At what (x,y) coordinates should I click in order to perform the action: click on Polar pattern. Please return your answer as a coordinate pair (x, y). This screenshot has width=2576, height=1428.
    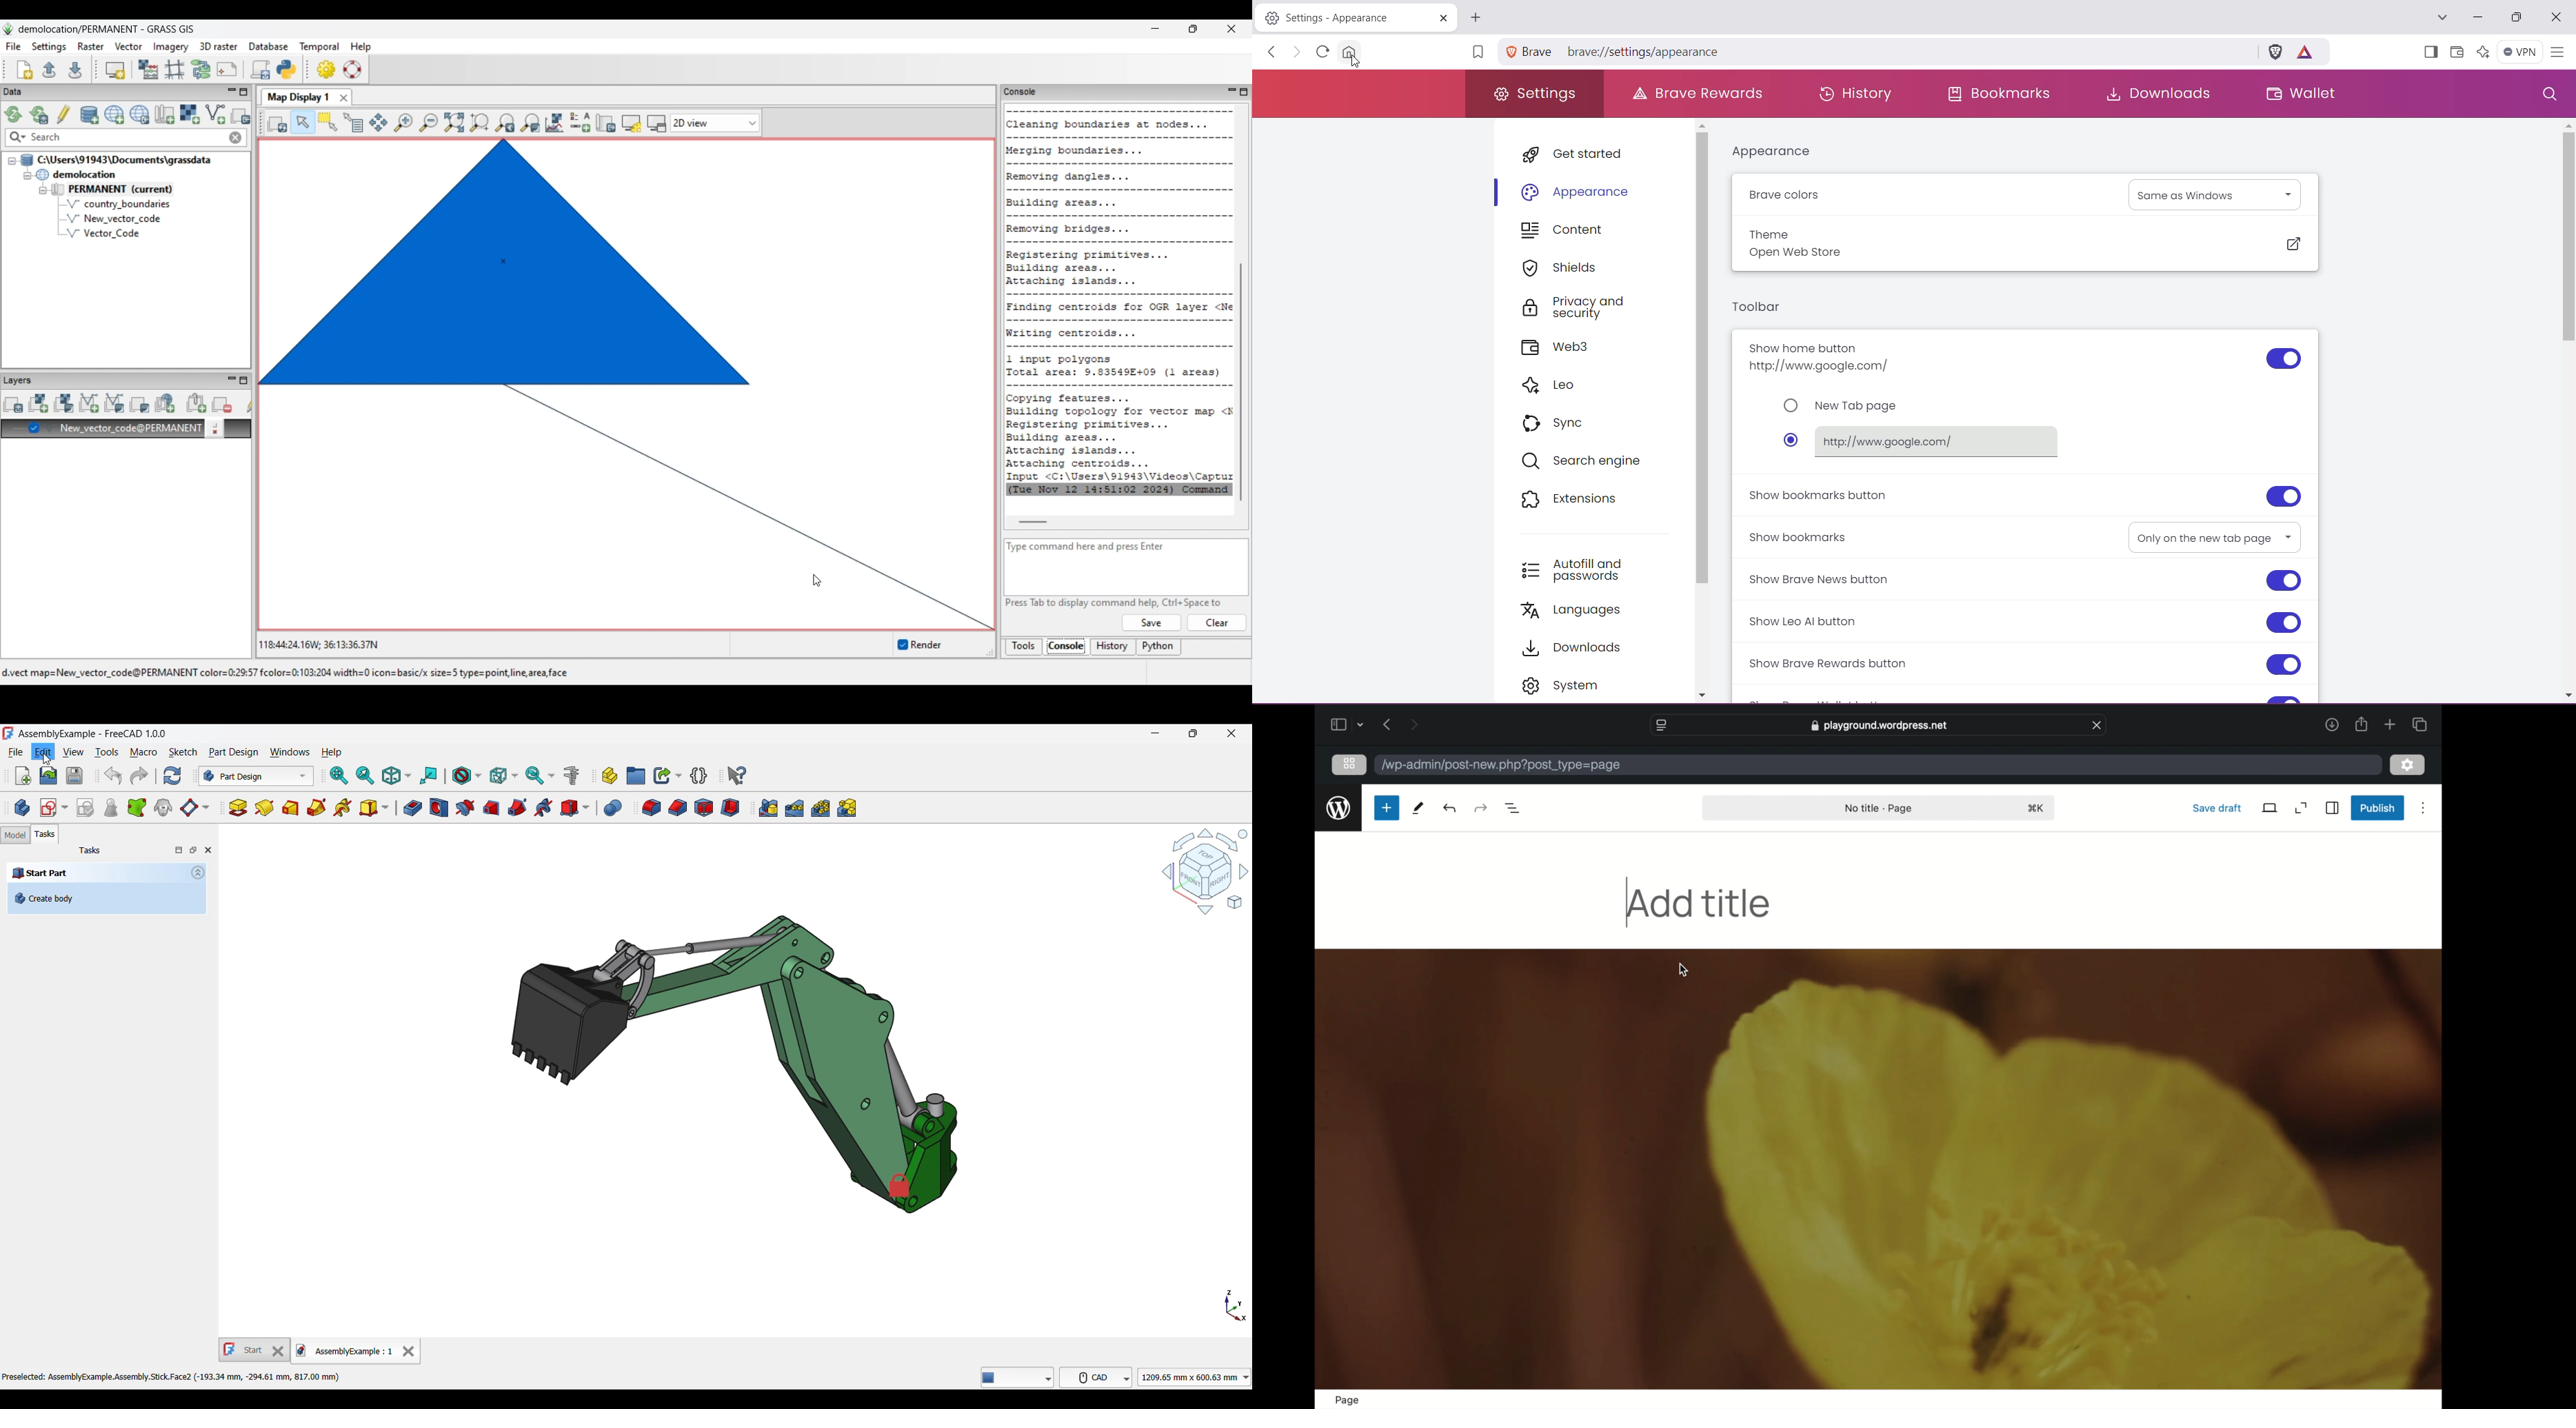
    Looking at the image, I should click on (821, 808).